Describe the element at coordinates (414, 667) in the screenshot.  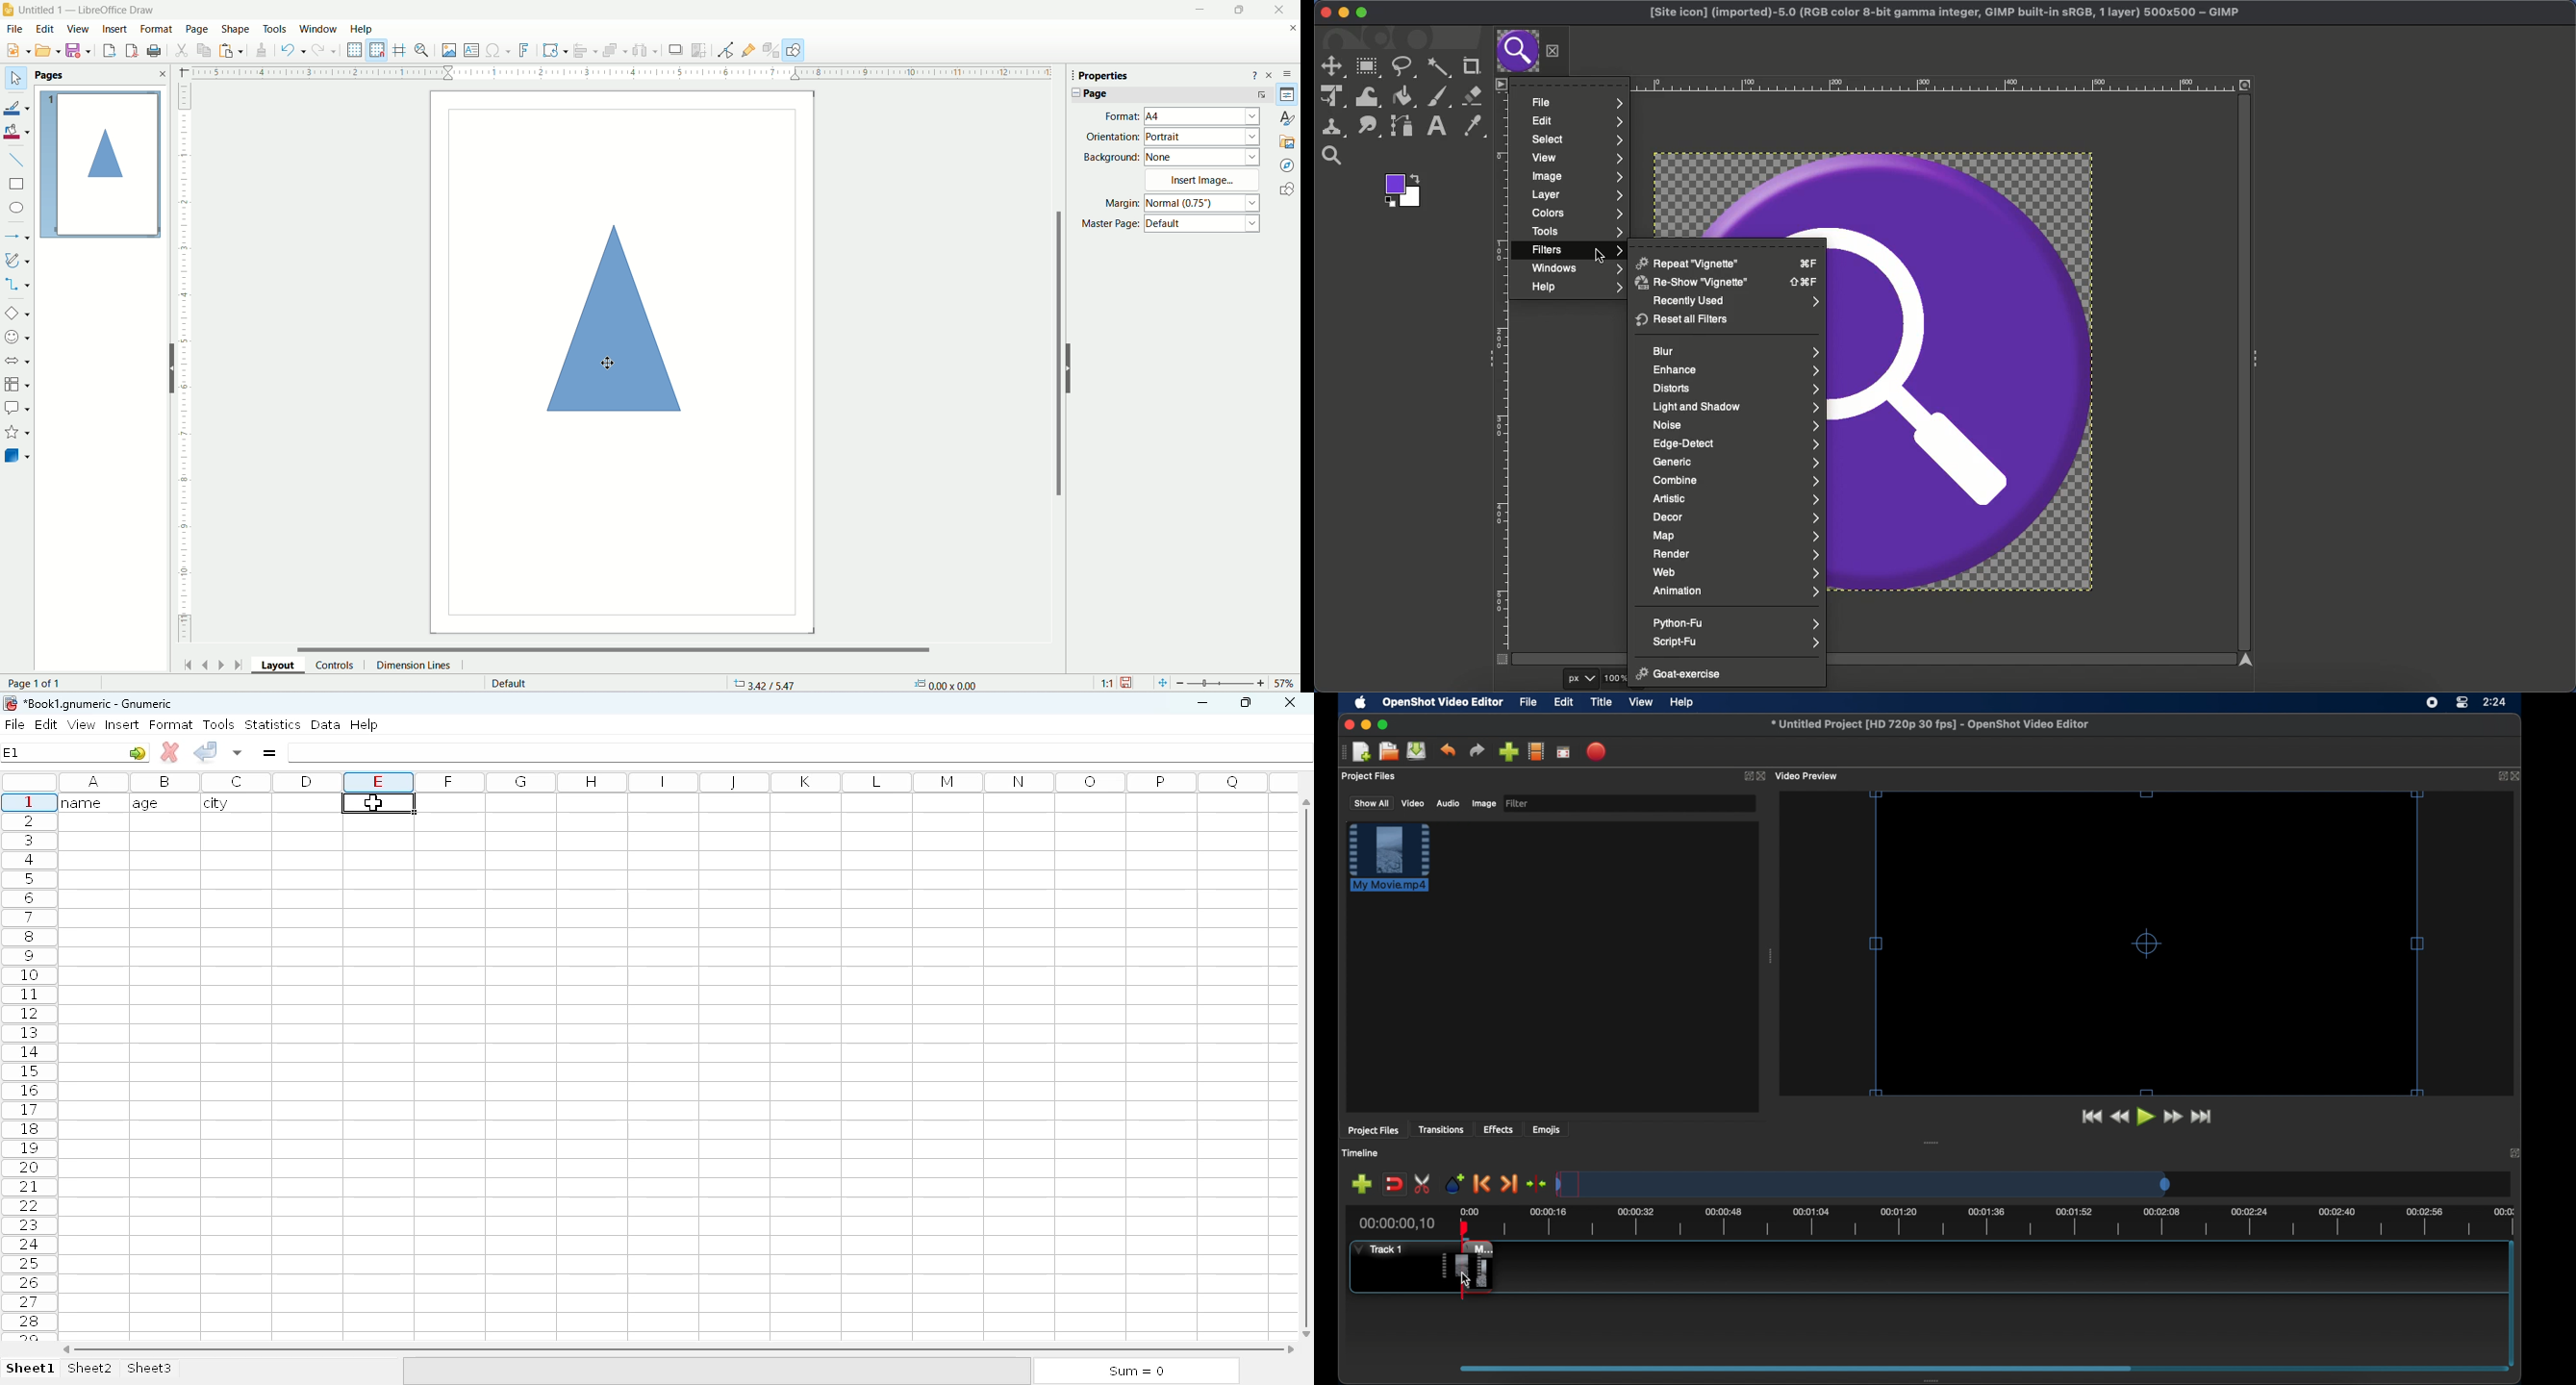
I see `Dimension Lines` at that location.